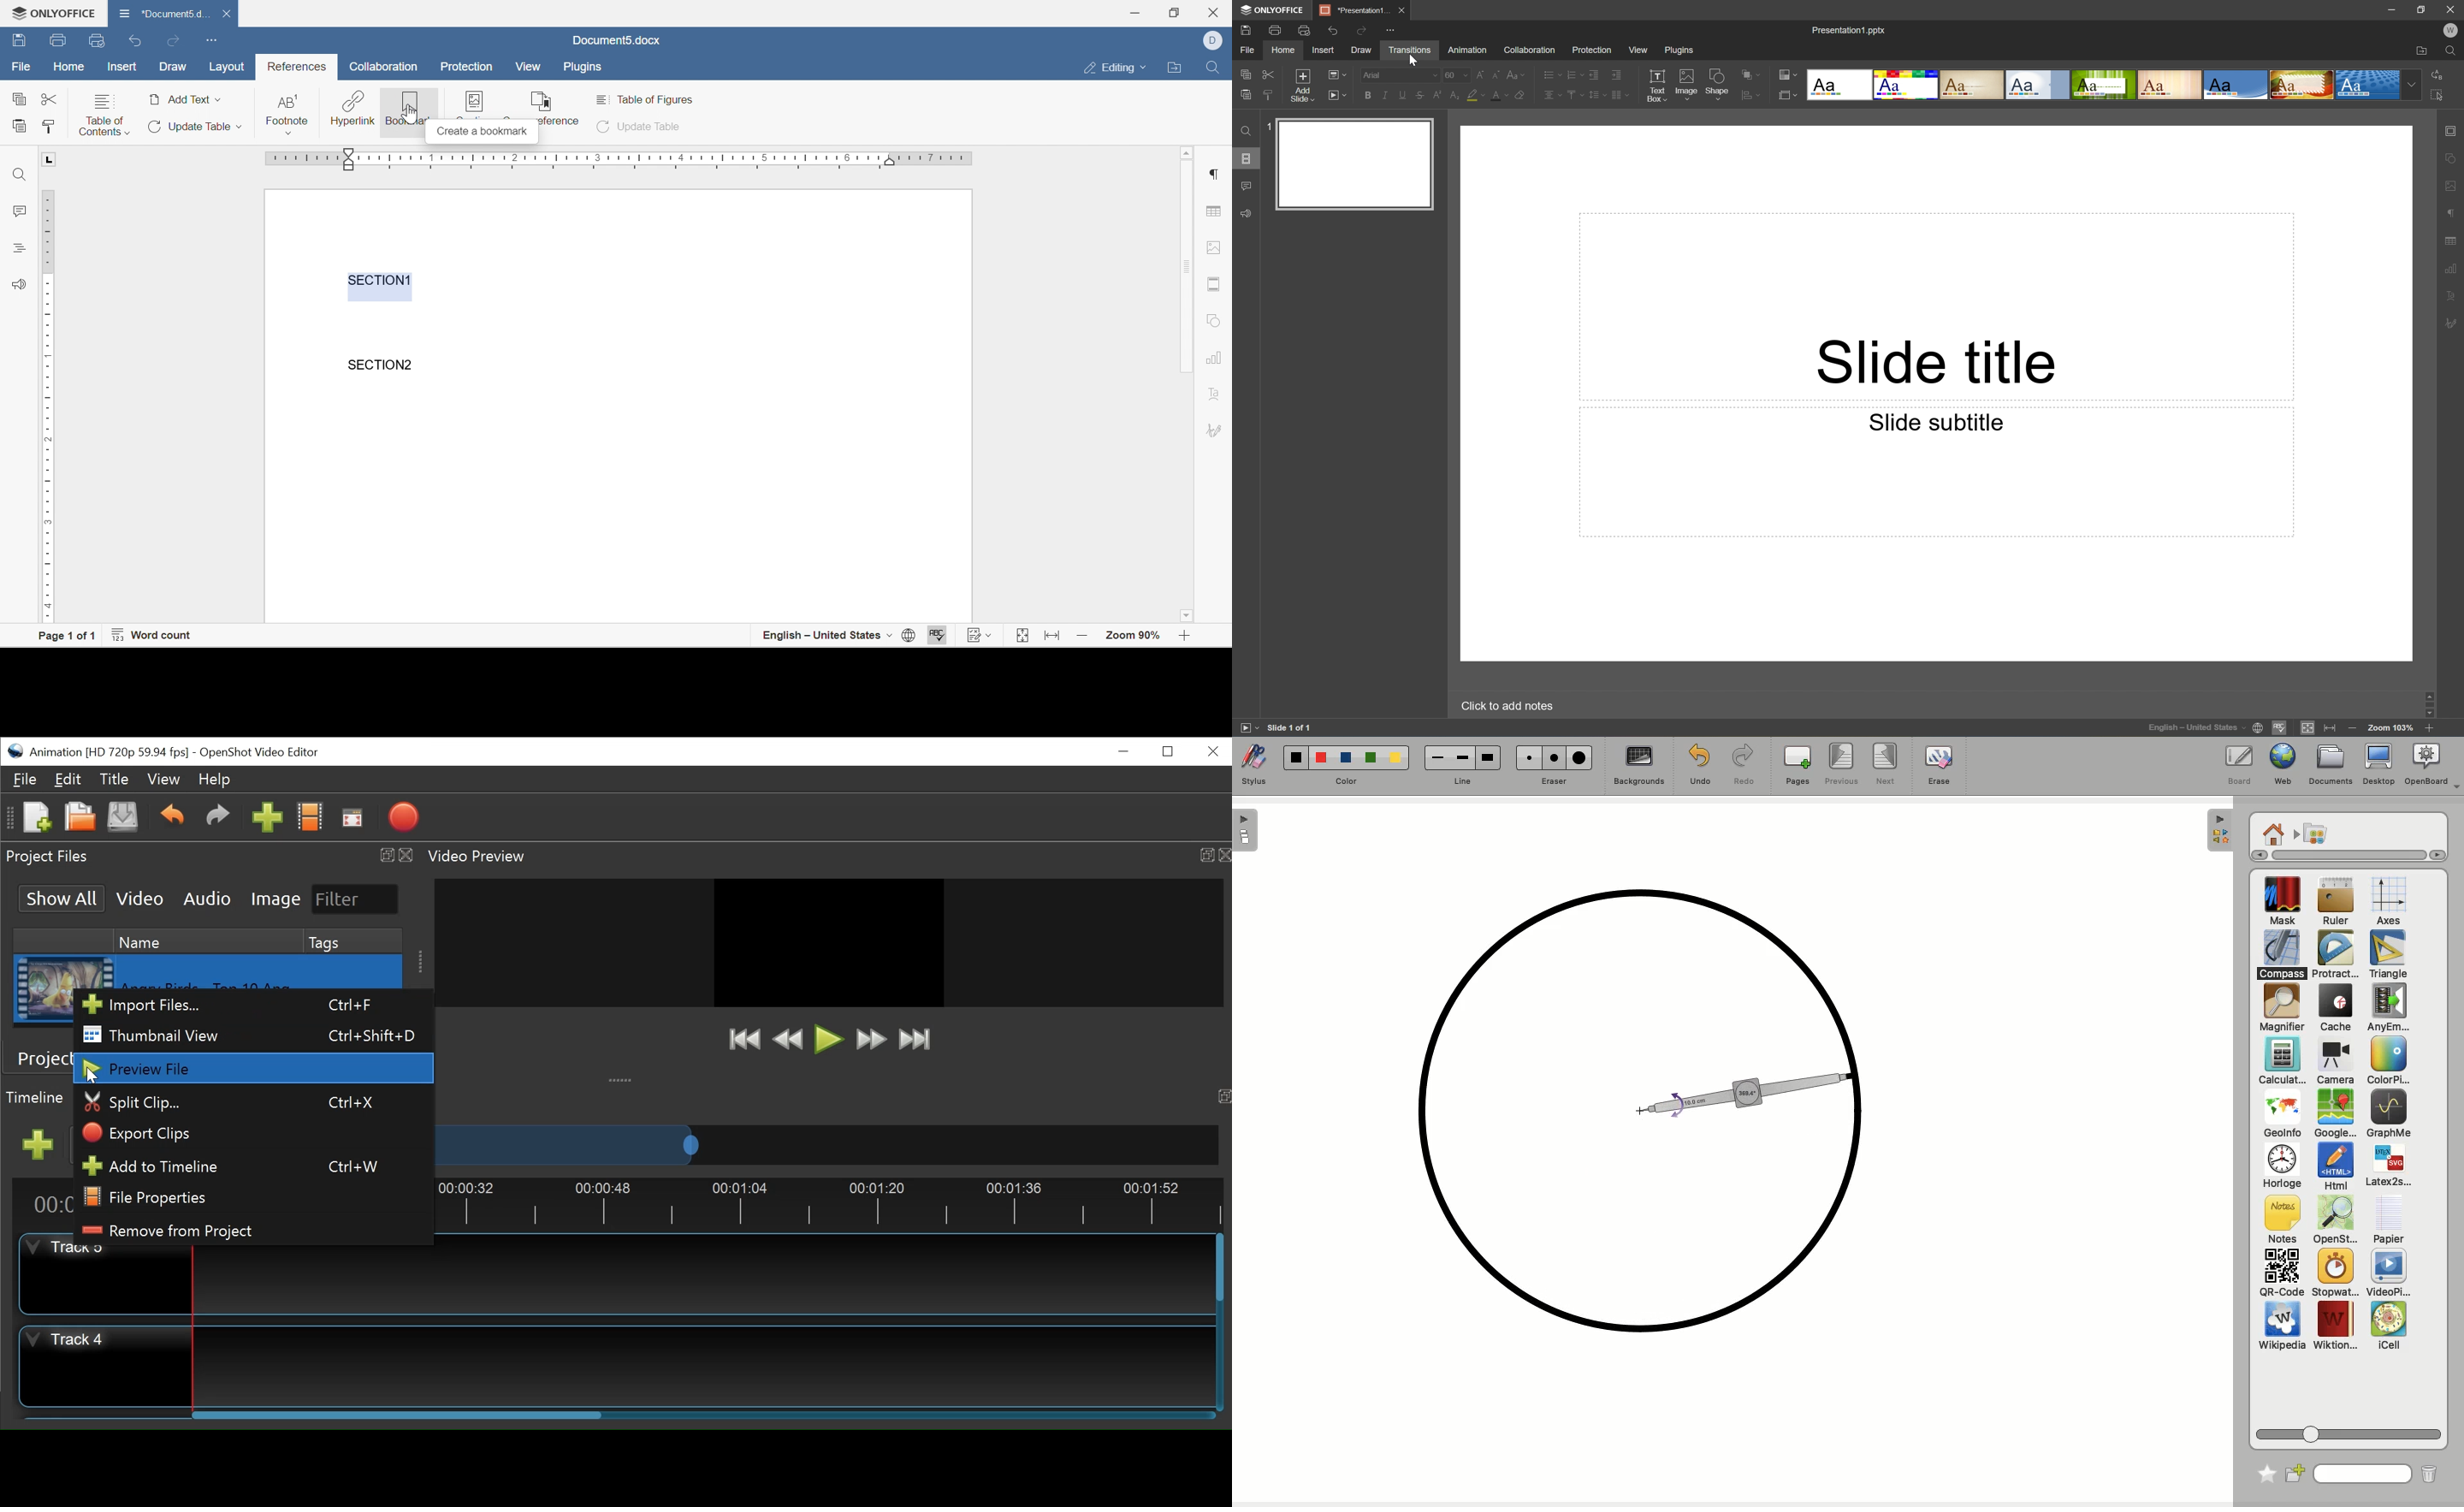 This screenshot has width=2464, height=1512. I want to click on L, so click(50, 159).